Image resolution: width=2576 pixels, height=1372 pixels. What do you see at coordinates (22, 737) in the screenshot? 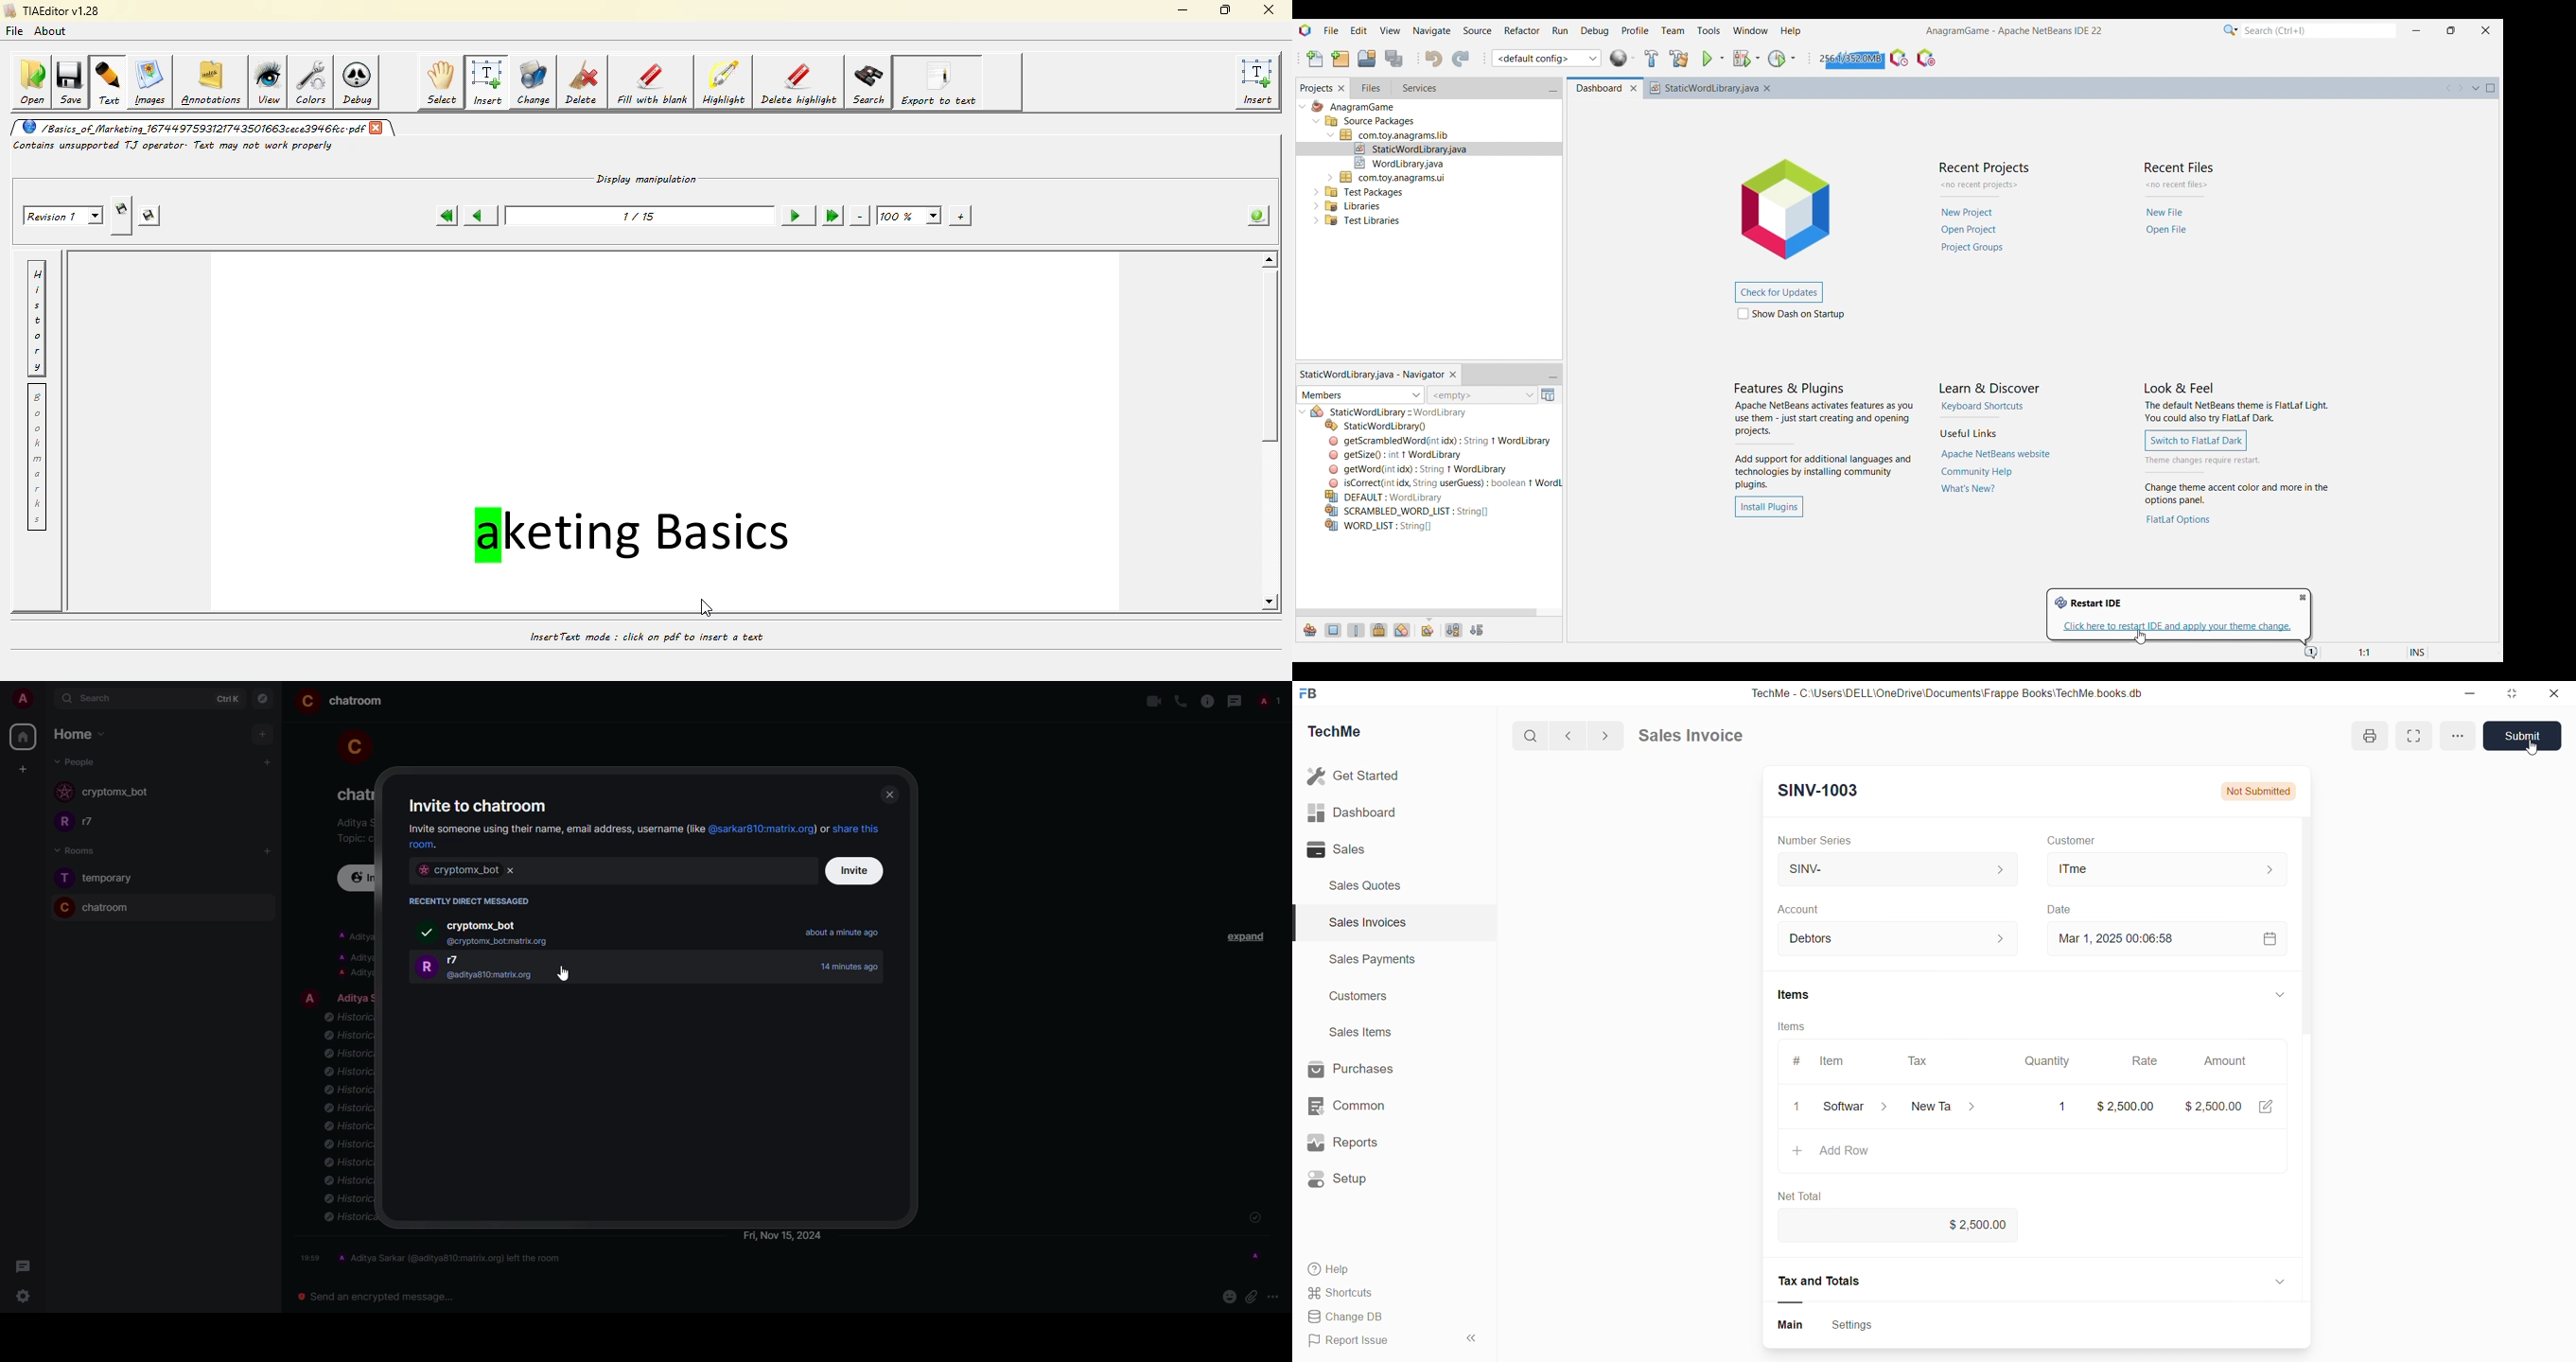
I see `home` at bounding box center [22, 737].